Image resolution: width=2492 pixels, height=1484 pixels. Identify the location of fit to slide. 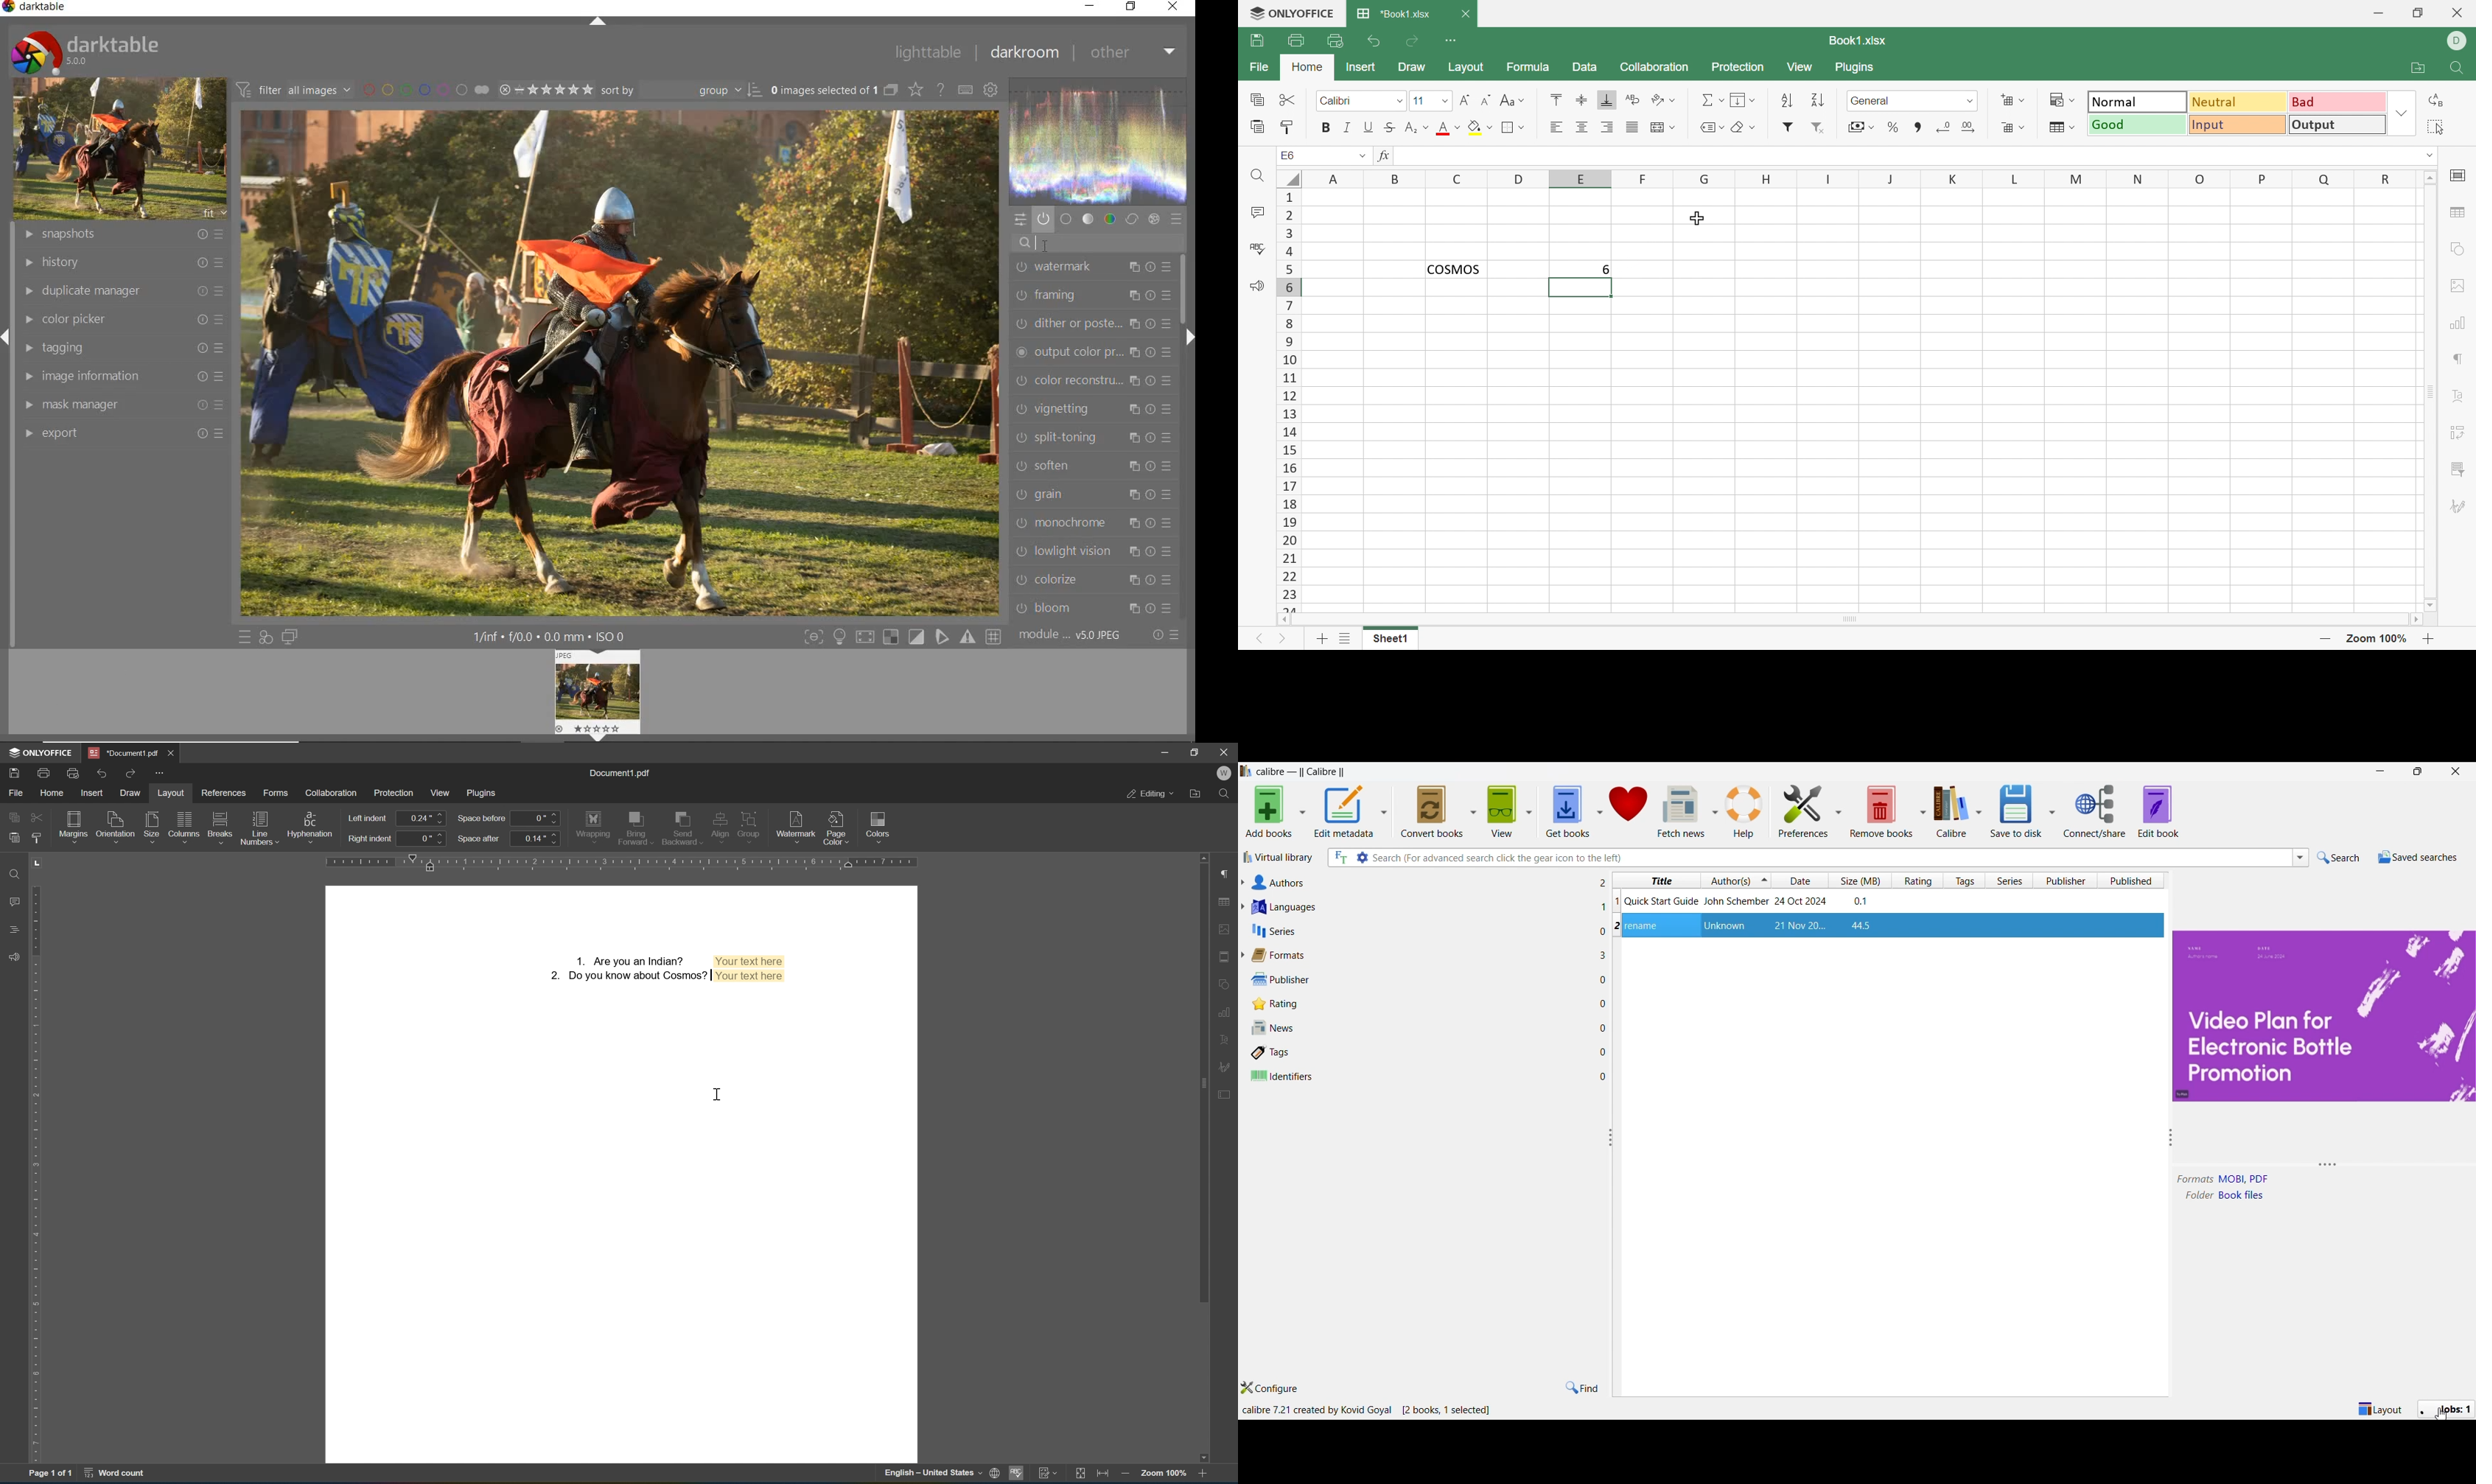
(1078, 1474).